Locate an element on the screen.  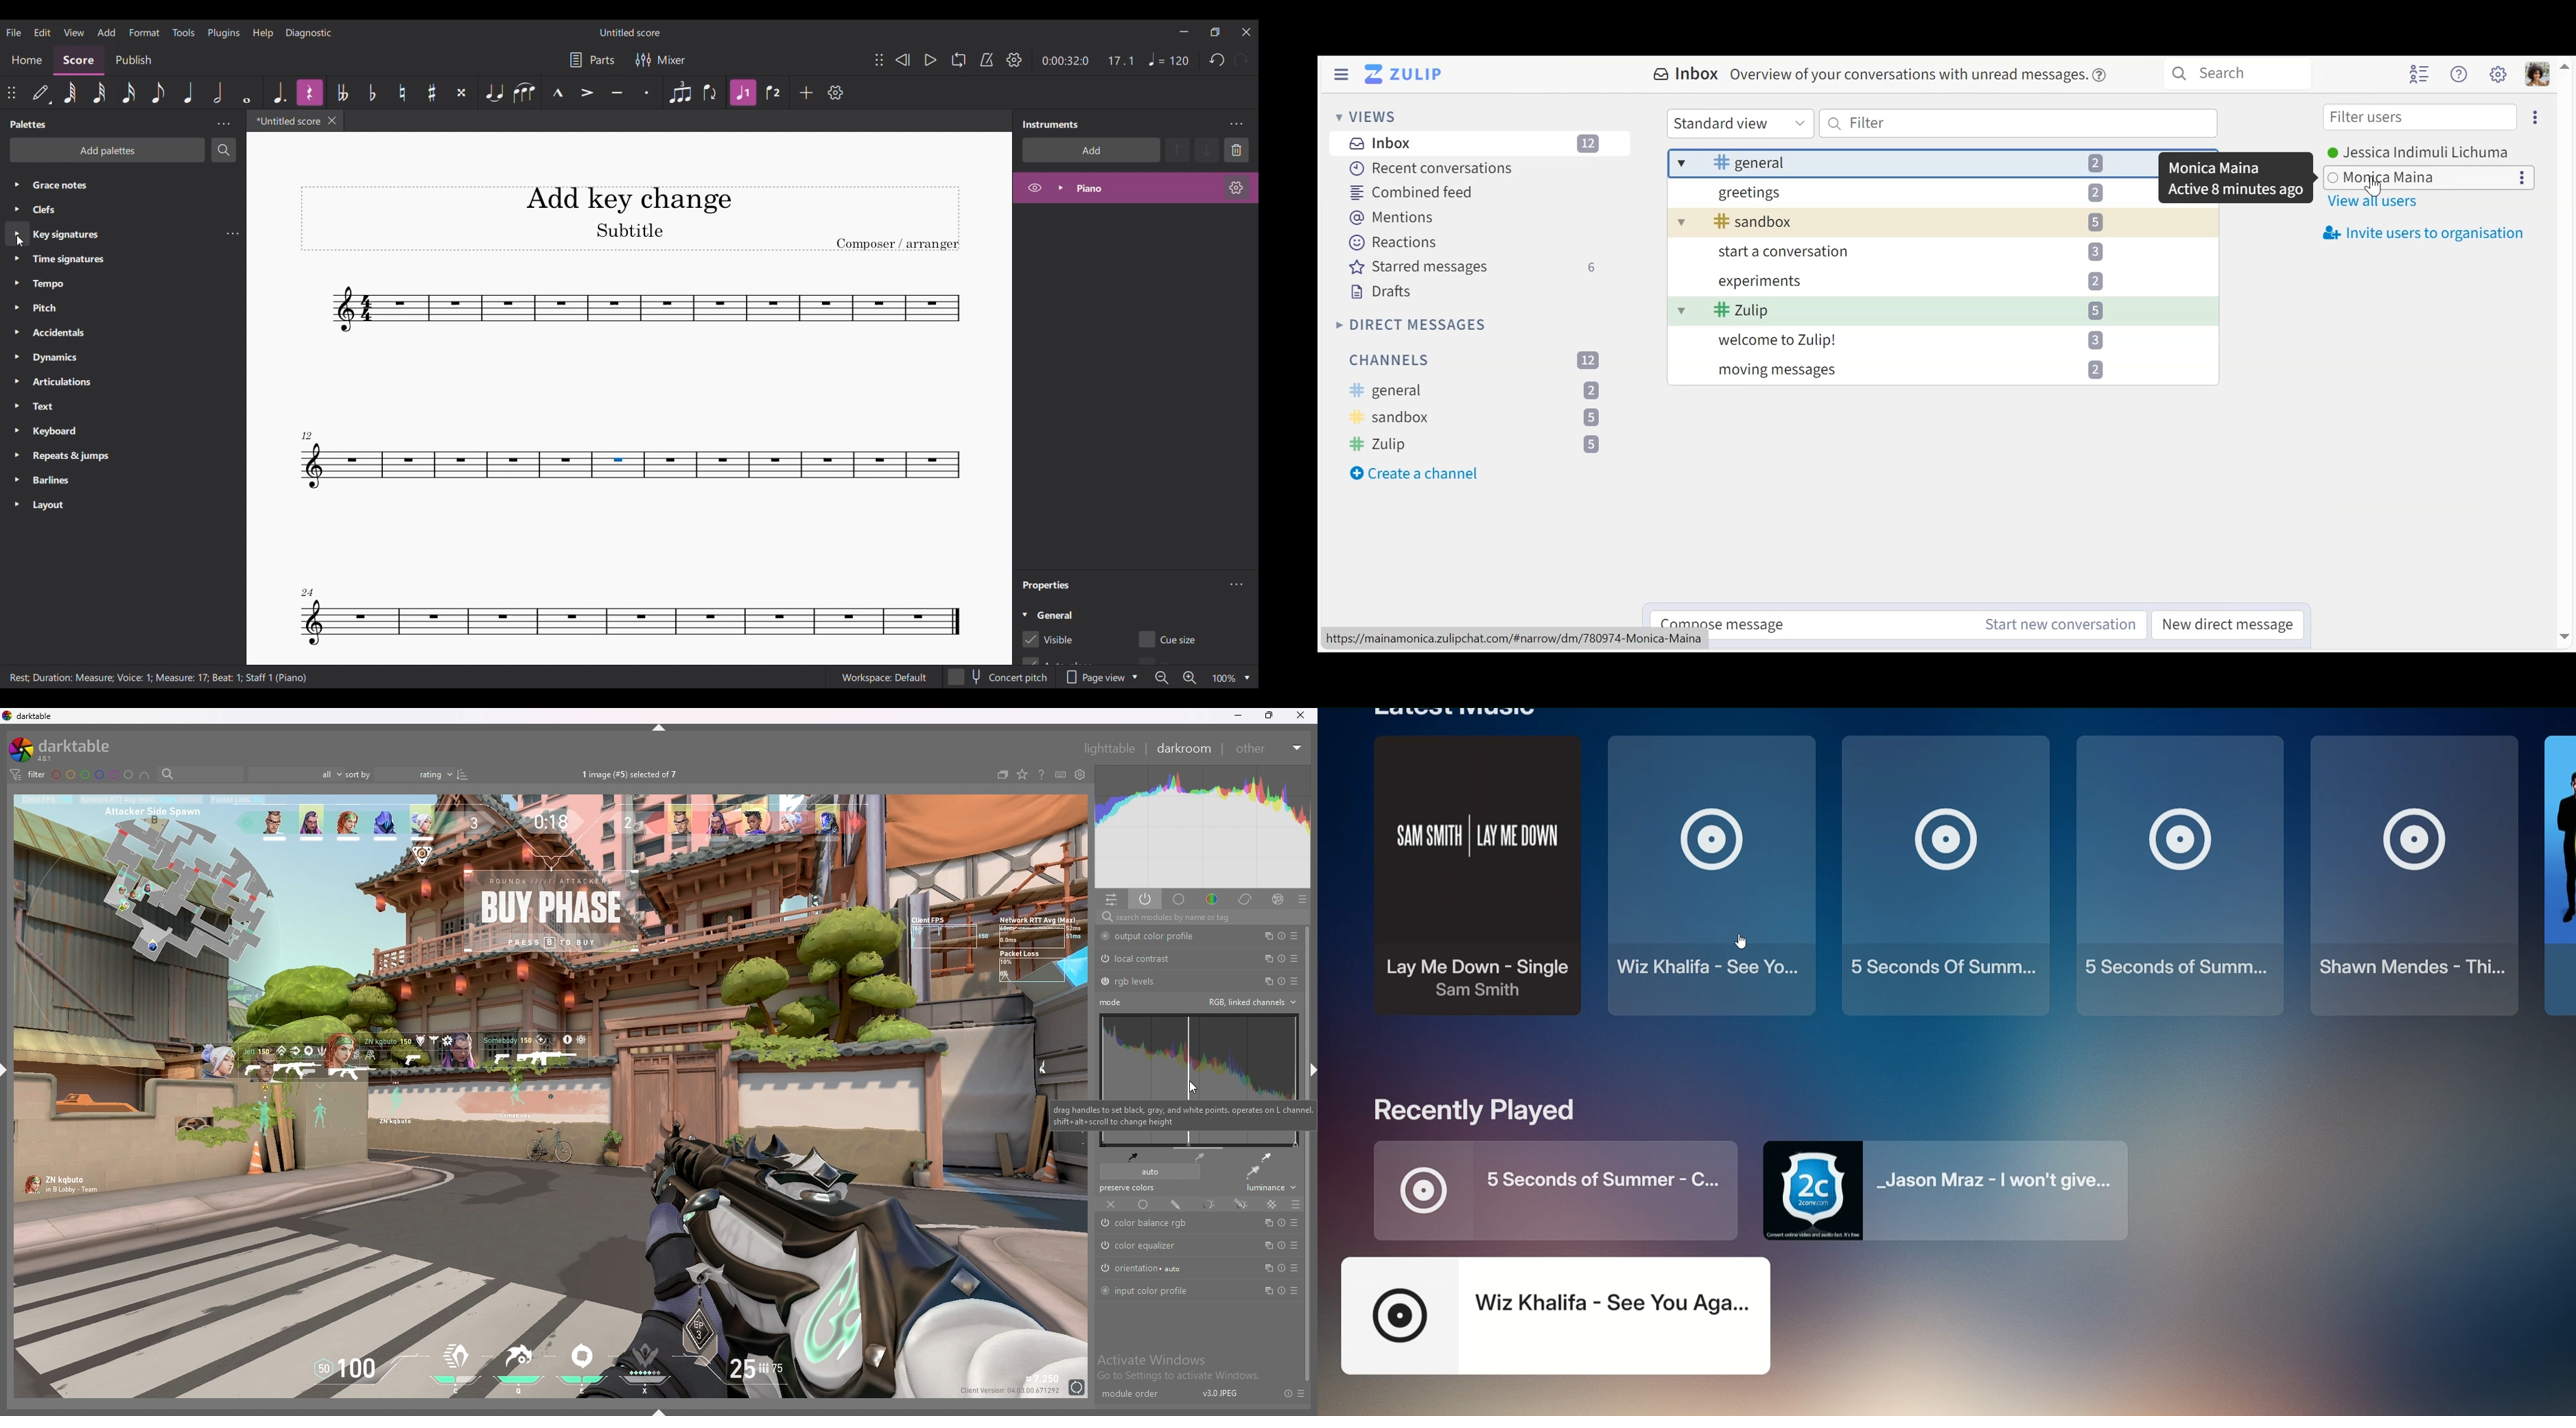
presets is located at coordinates (1303, 1393).